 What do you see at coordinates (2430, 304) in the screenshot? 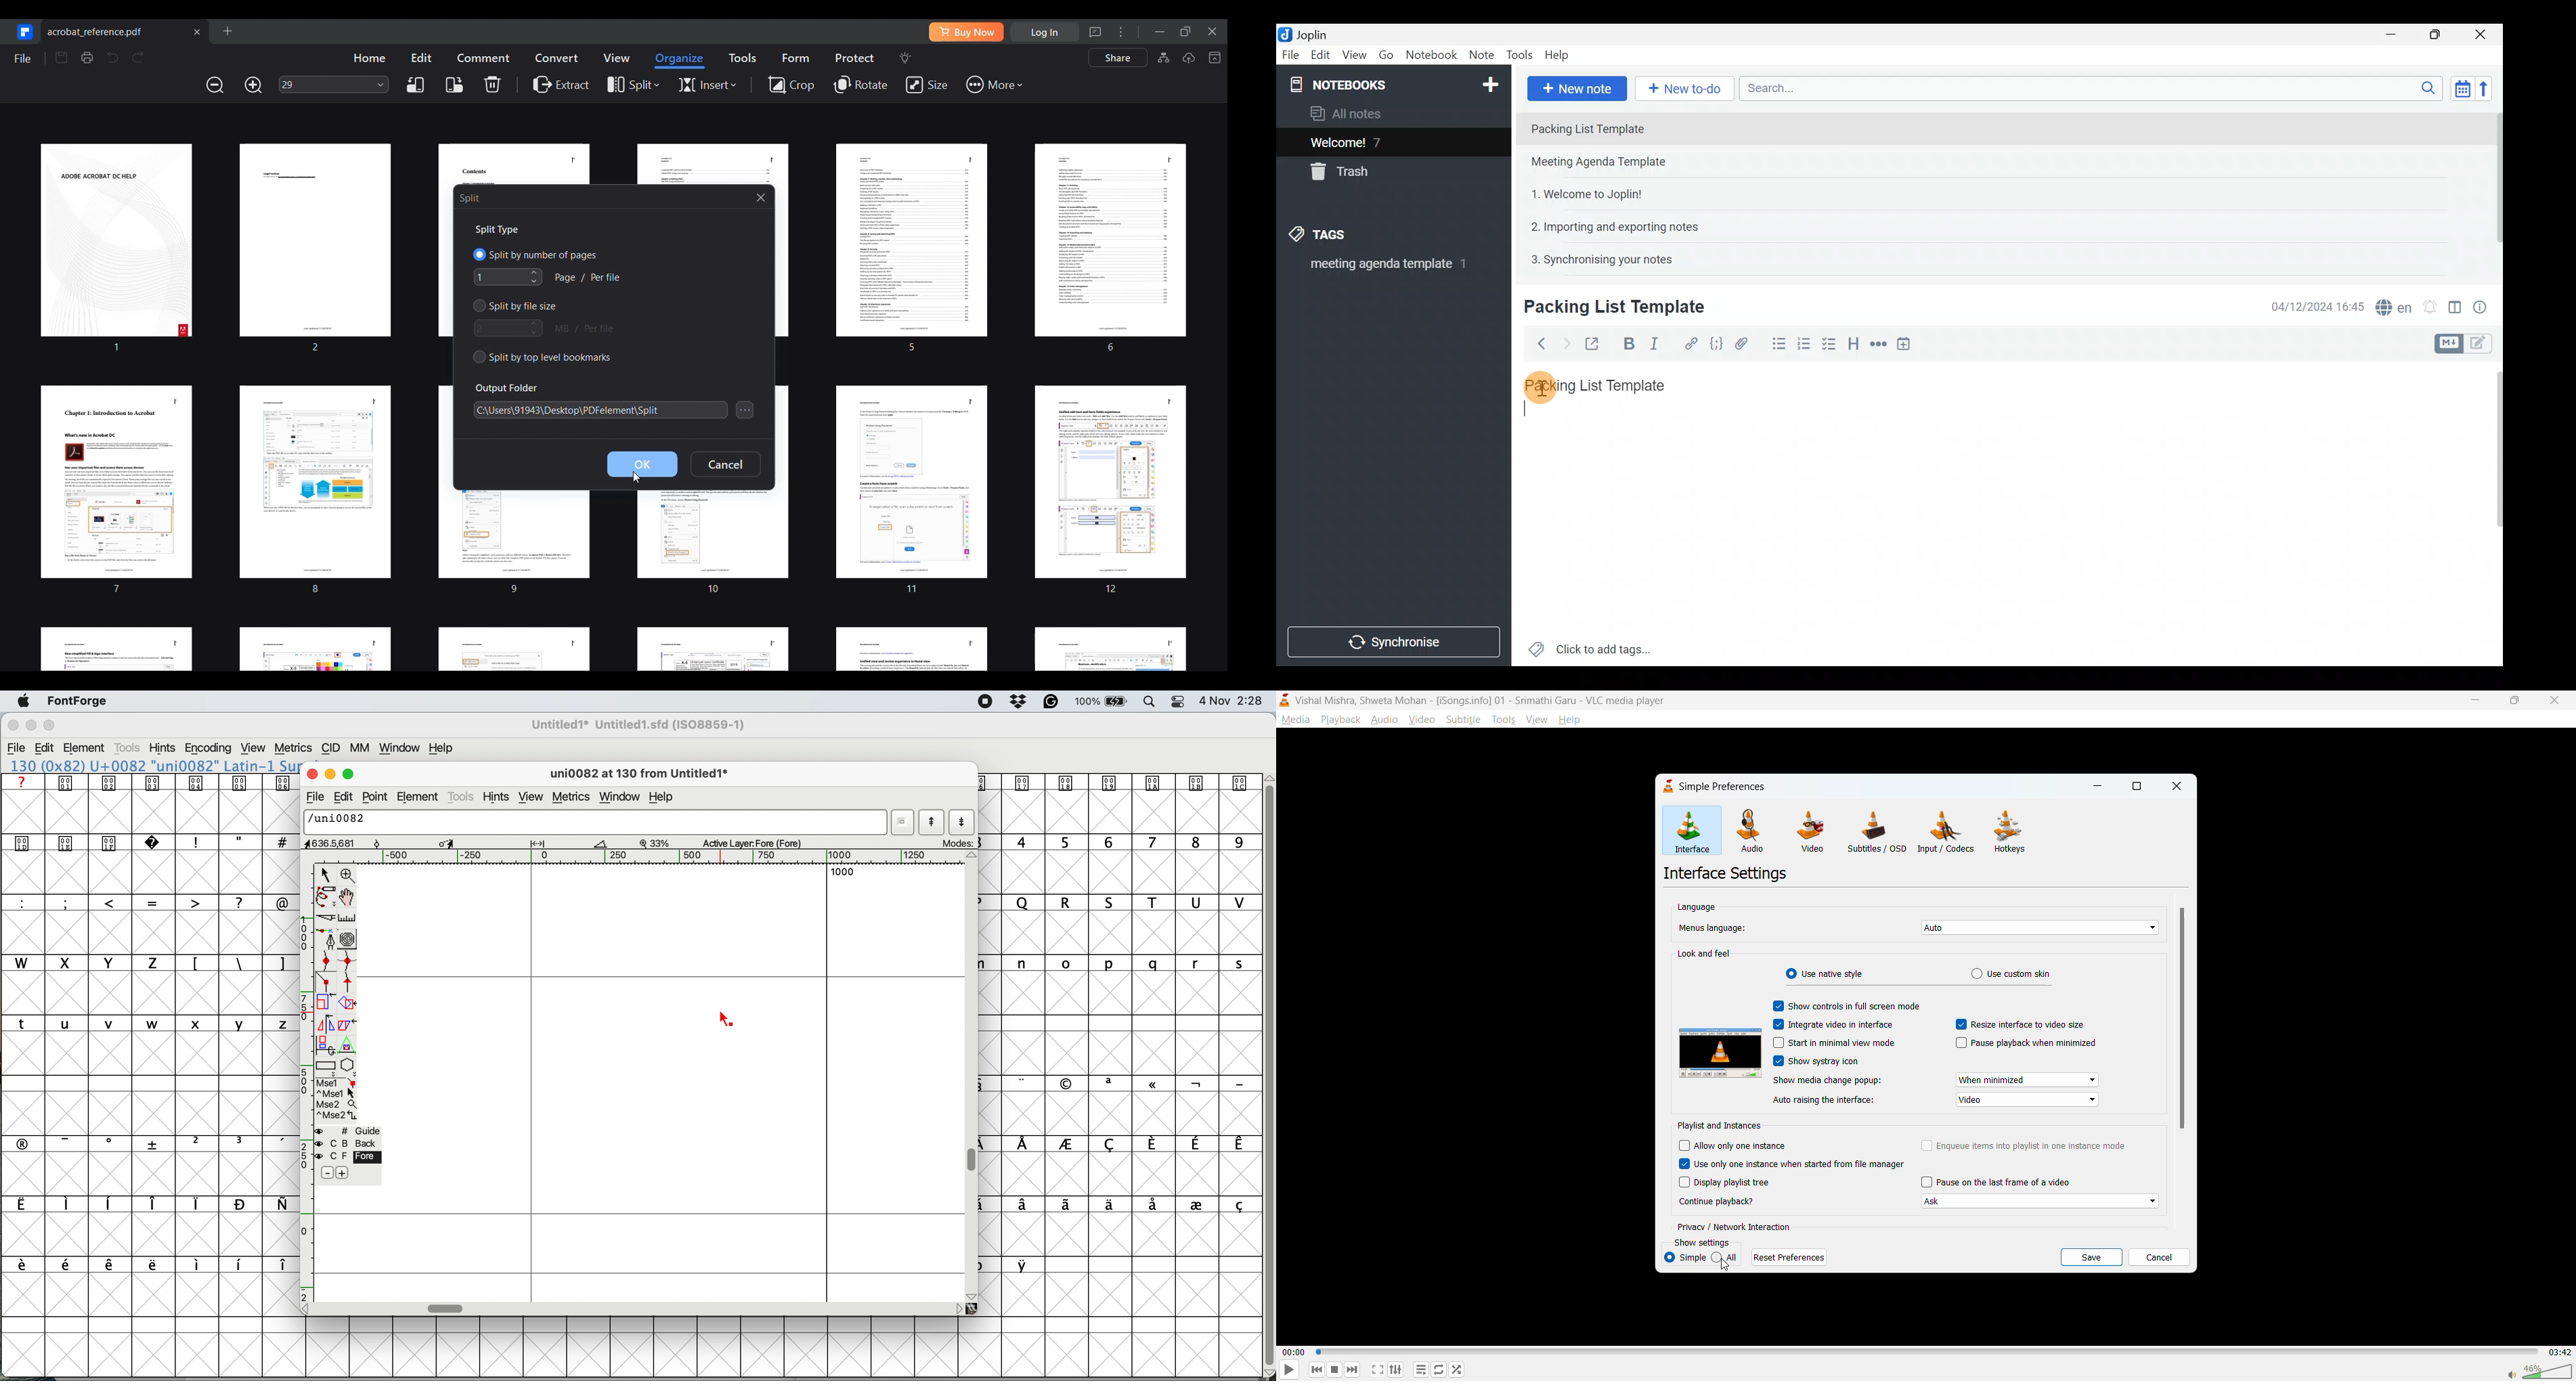
I see `Set alarm` at bounding box center [2430, 304].